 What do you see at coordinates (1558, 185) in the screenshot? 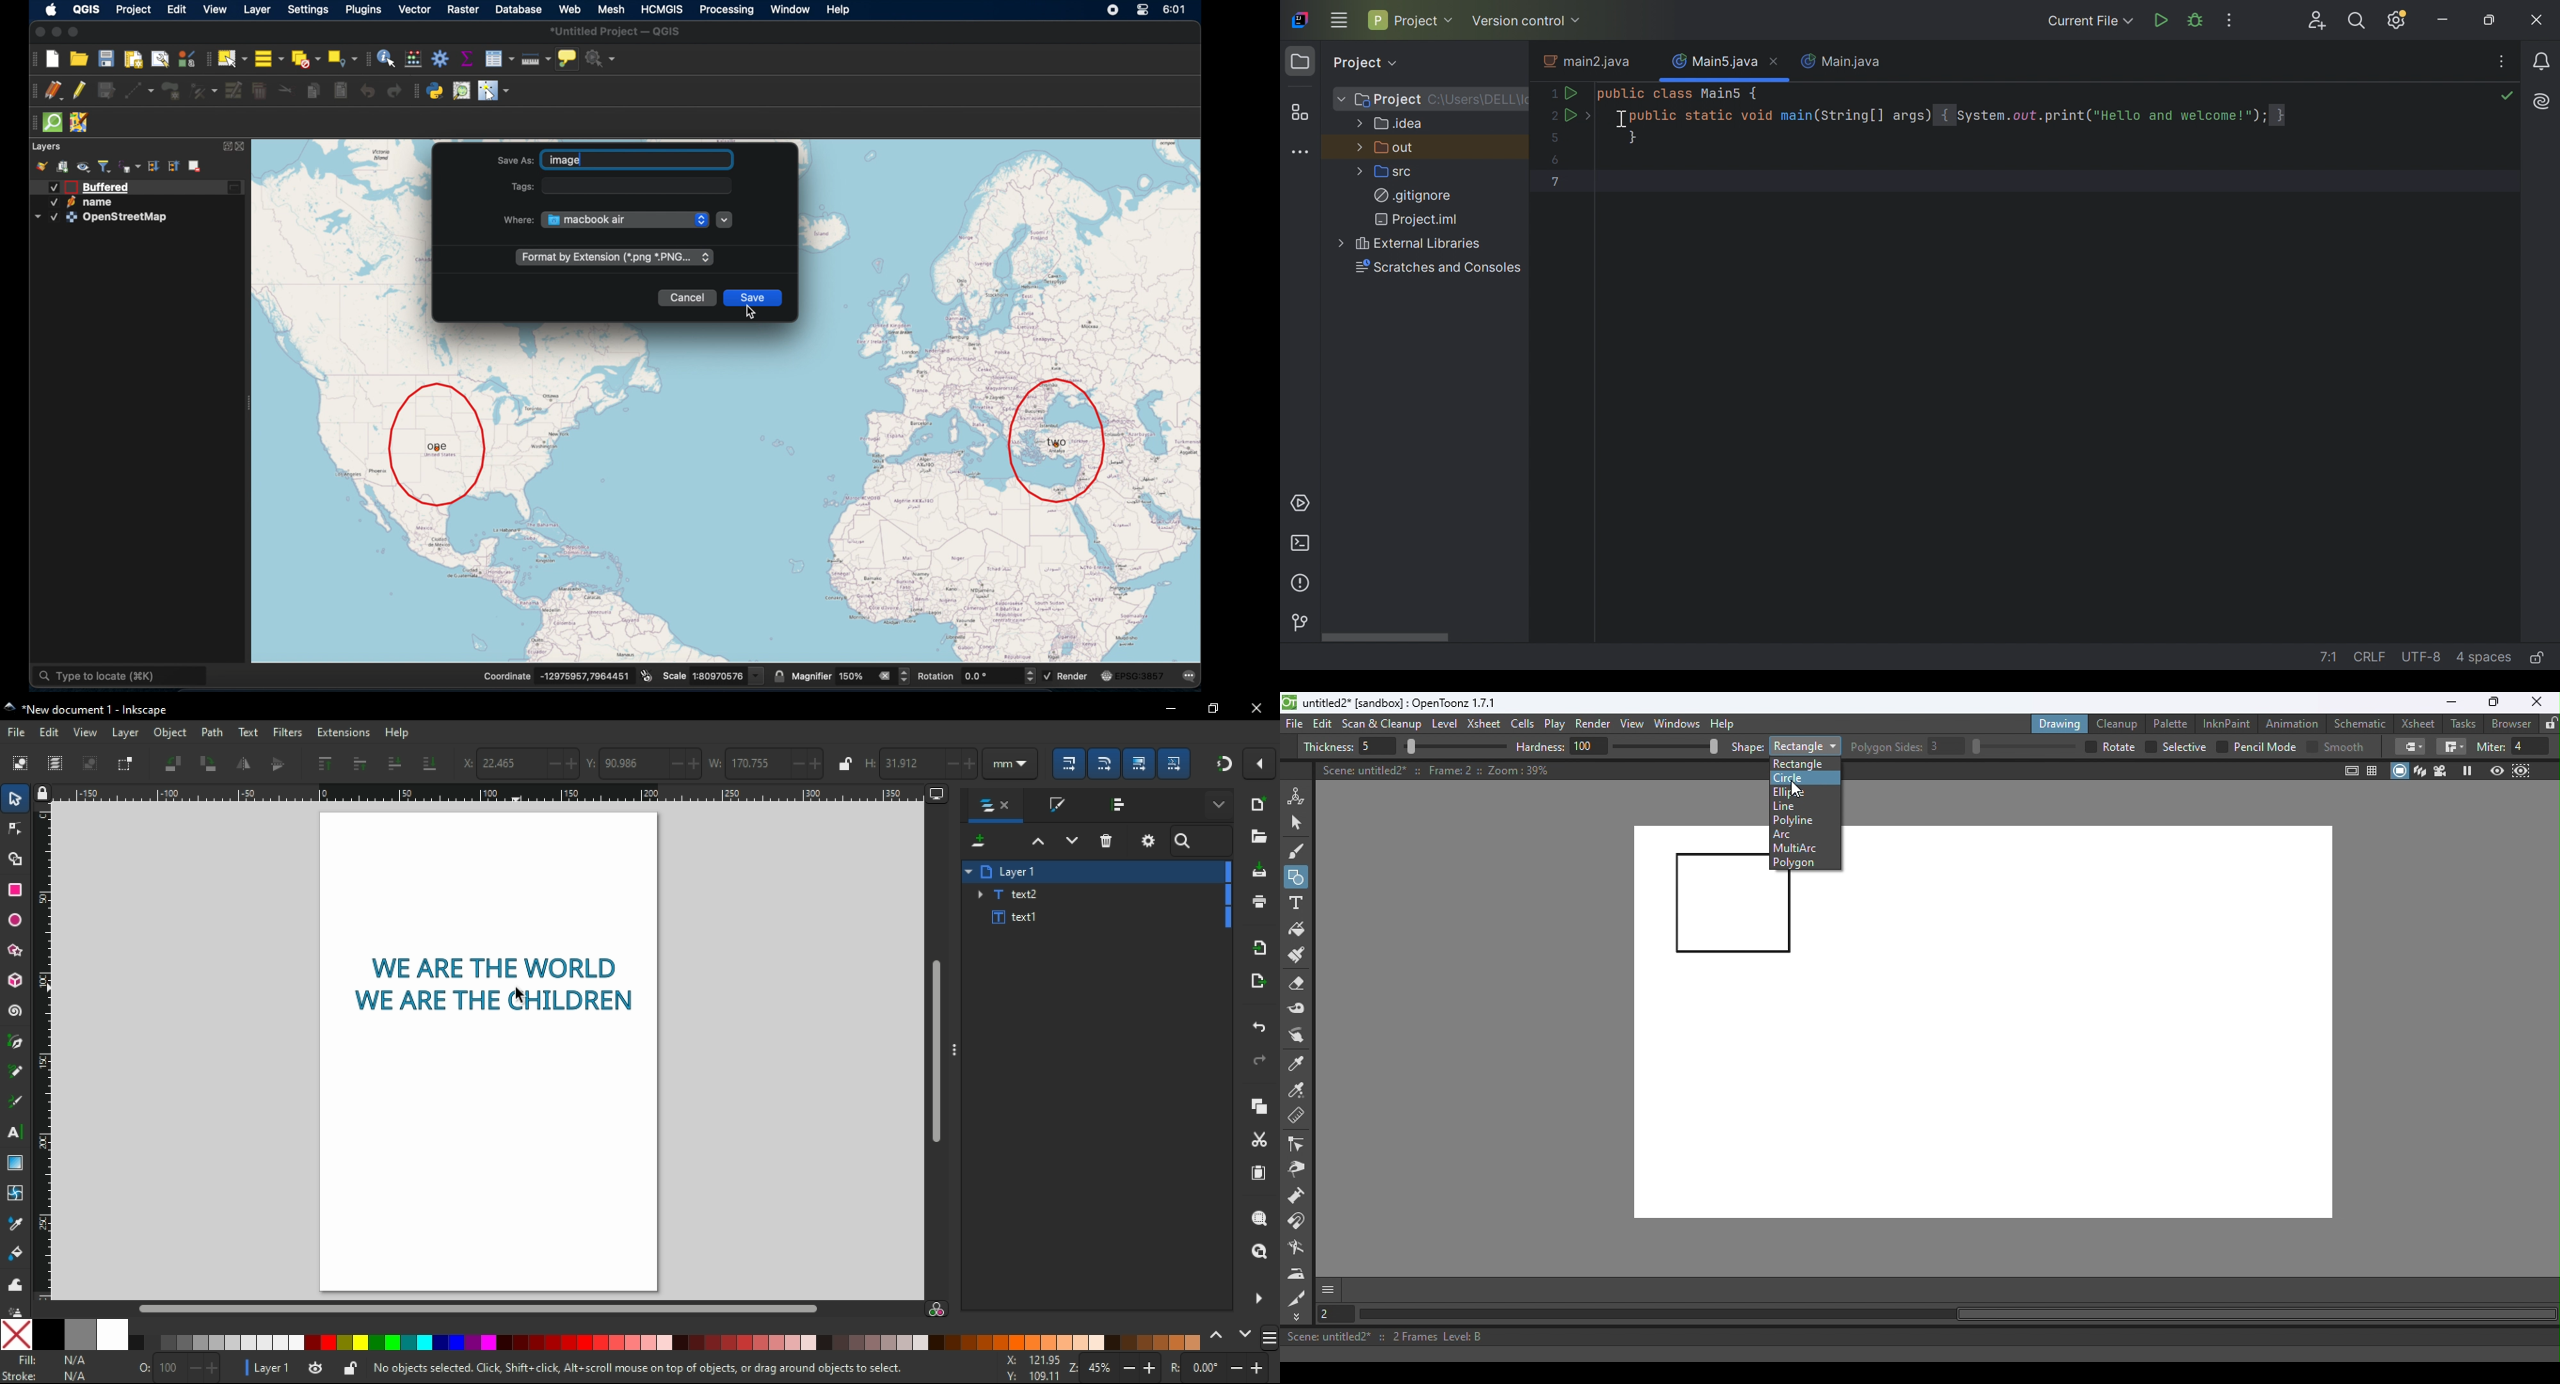
I see `7` at bounding box center [1558, 185].